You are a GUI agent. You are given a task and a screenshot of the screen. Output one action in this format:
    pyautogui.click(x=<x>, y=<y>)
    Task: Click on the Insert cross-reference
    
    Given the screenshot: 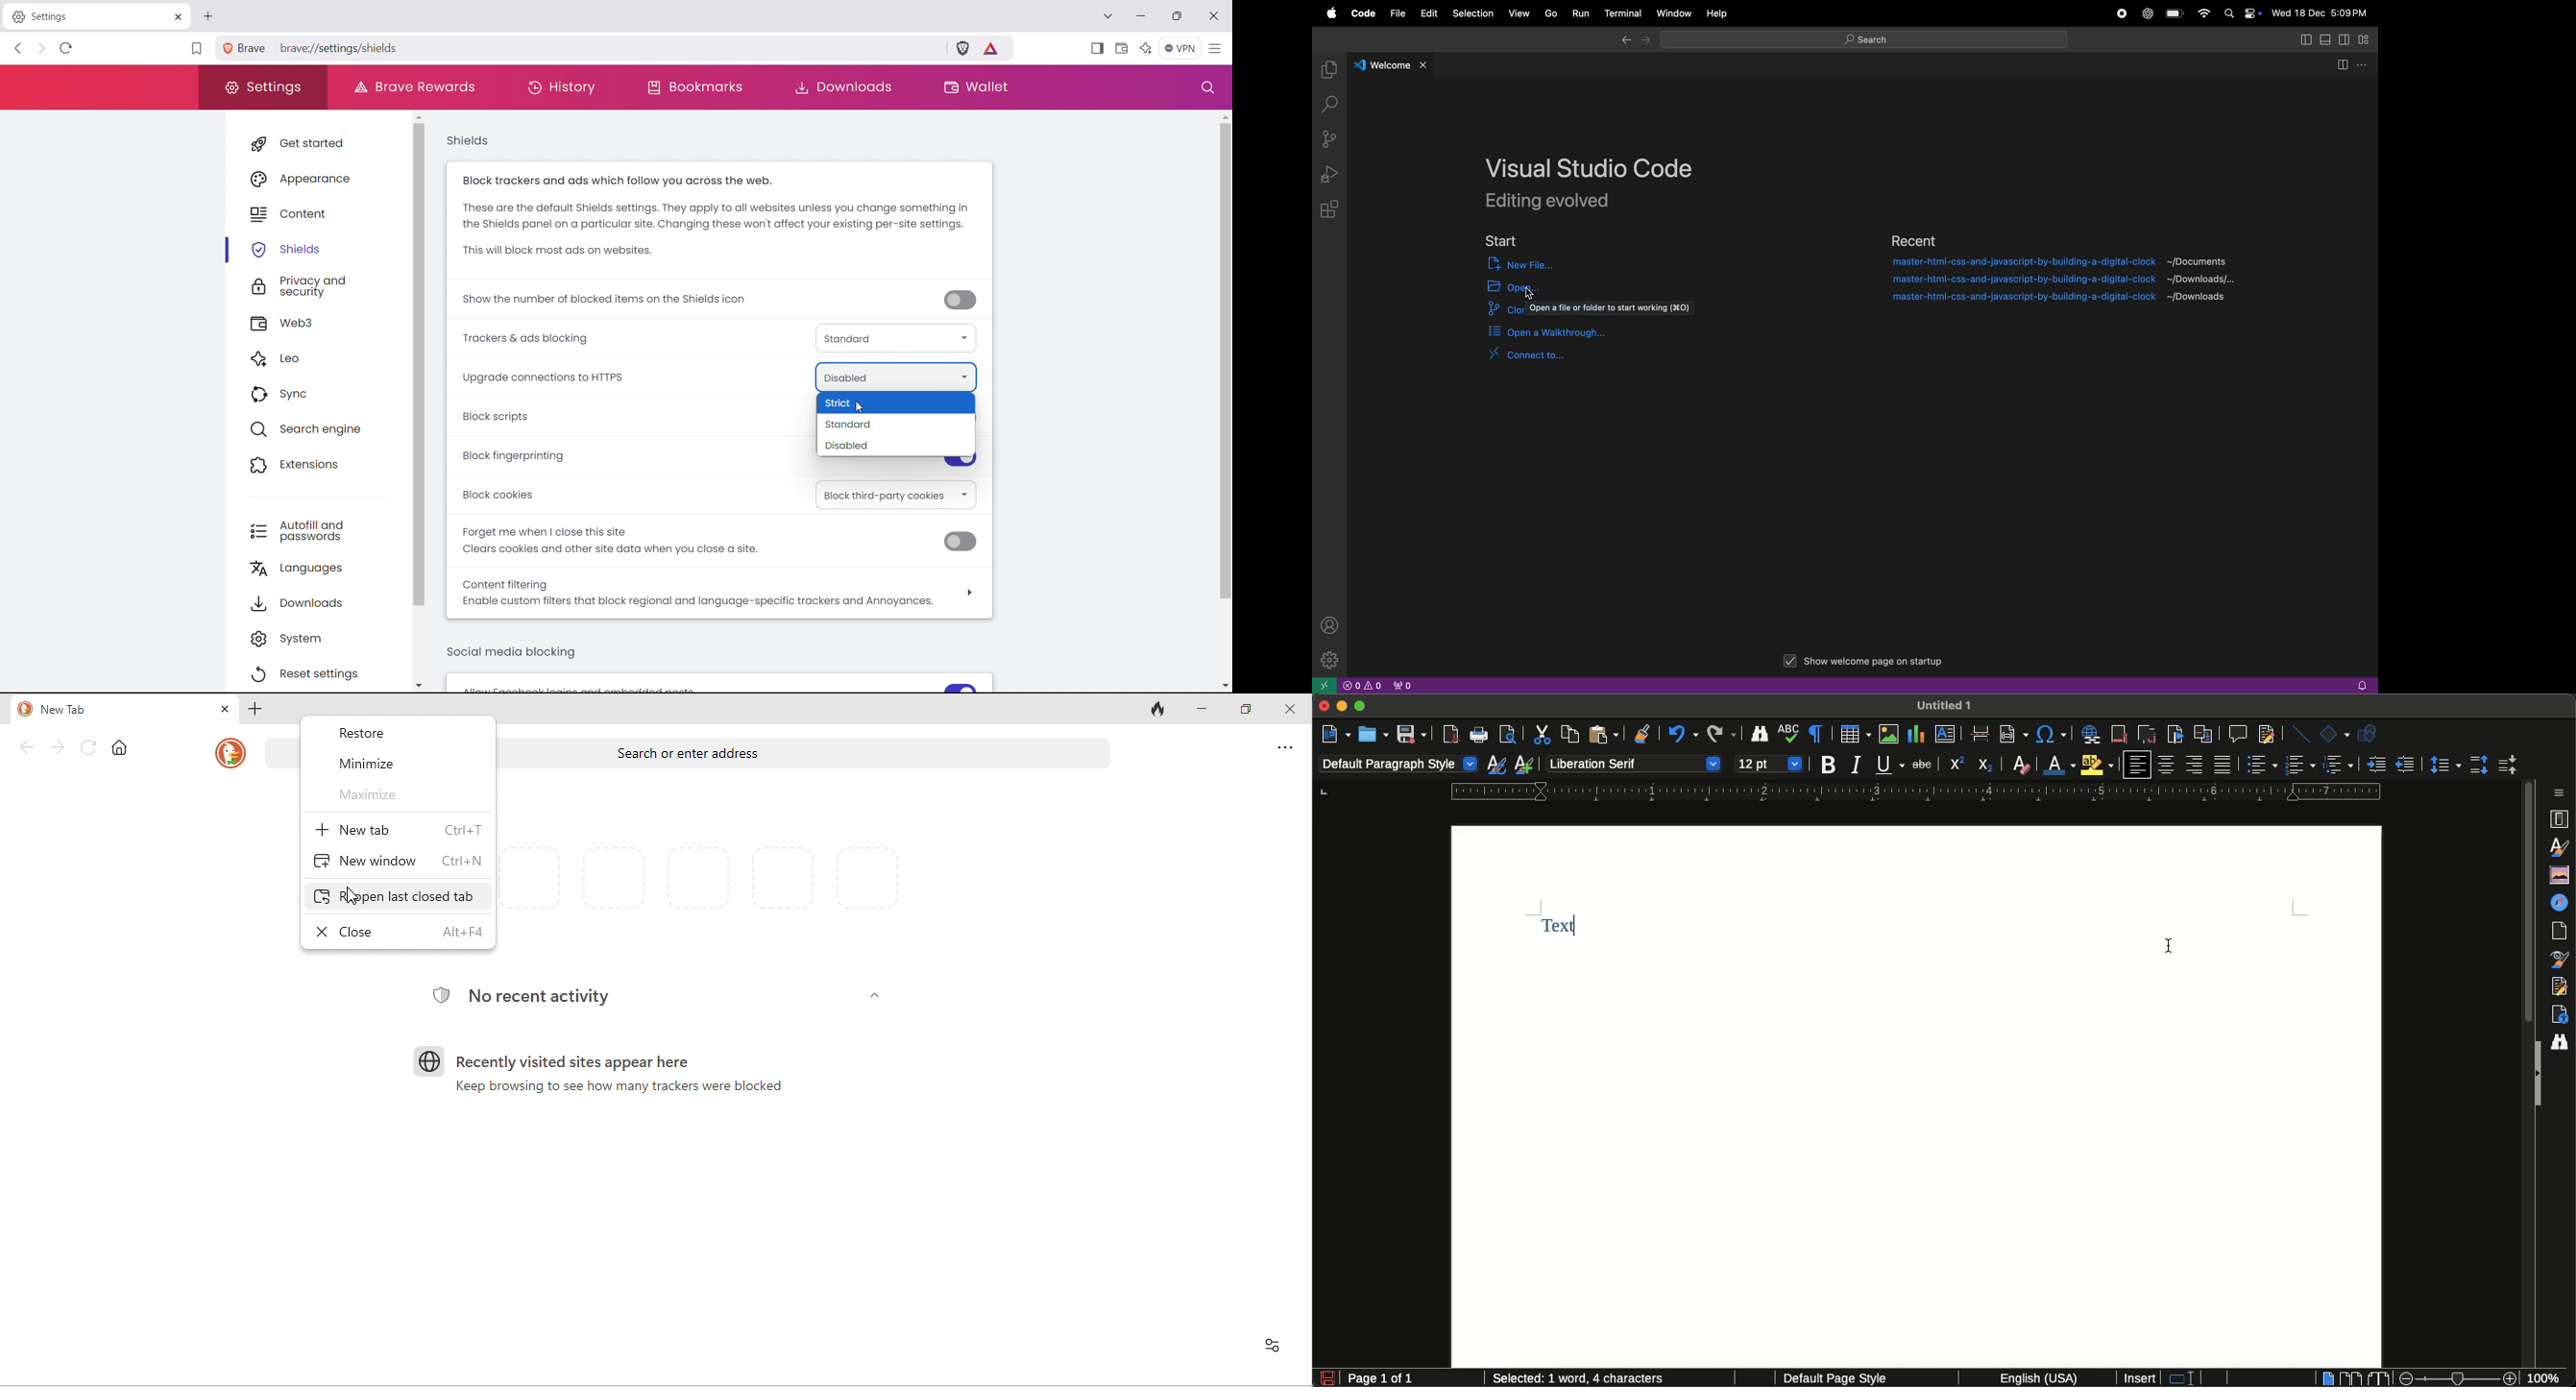 What is the action you would take?
    pyautogui.click(x=2202, y=734)
    